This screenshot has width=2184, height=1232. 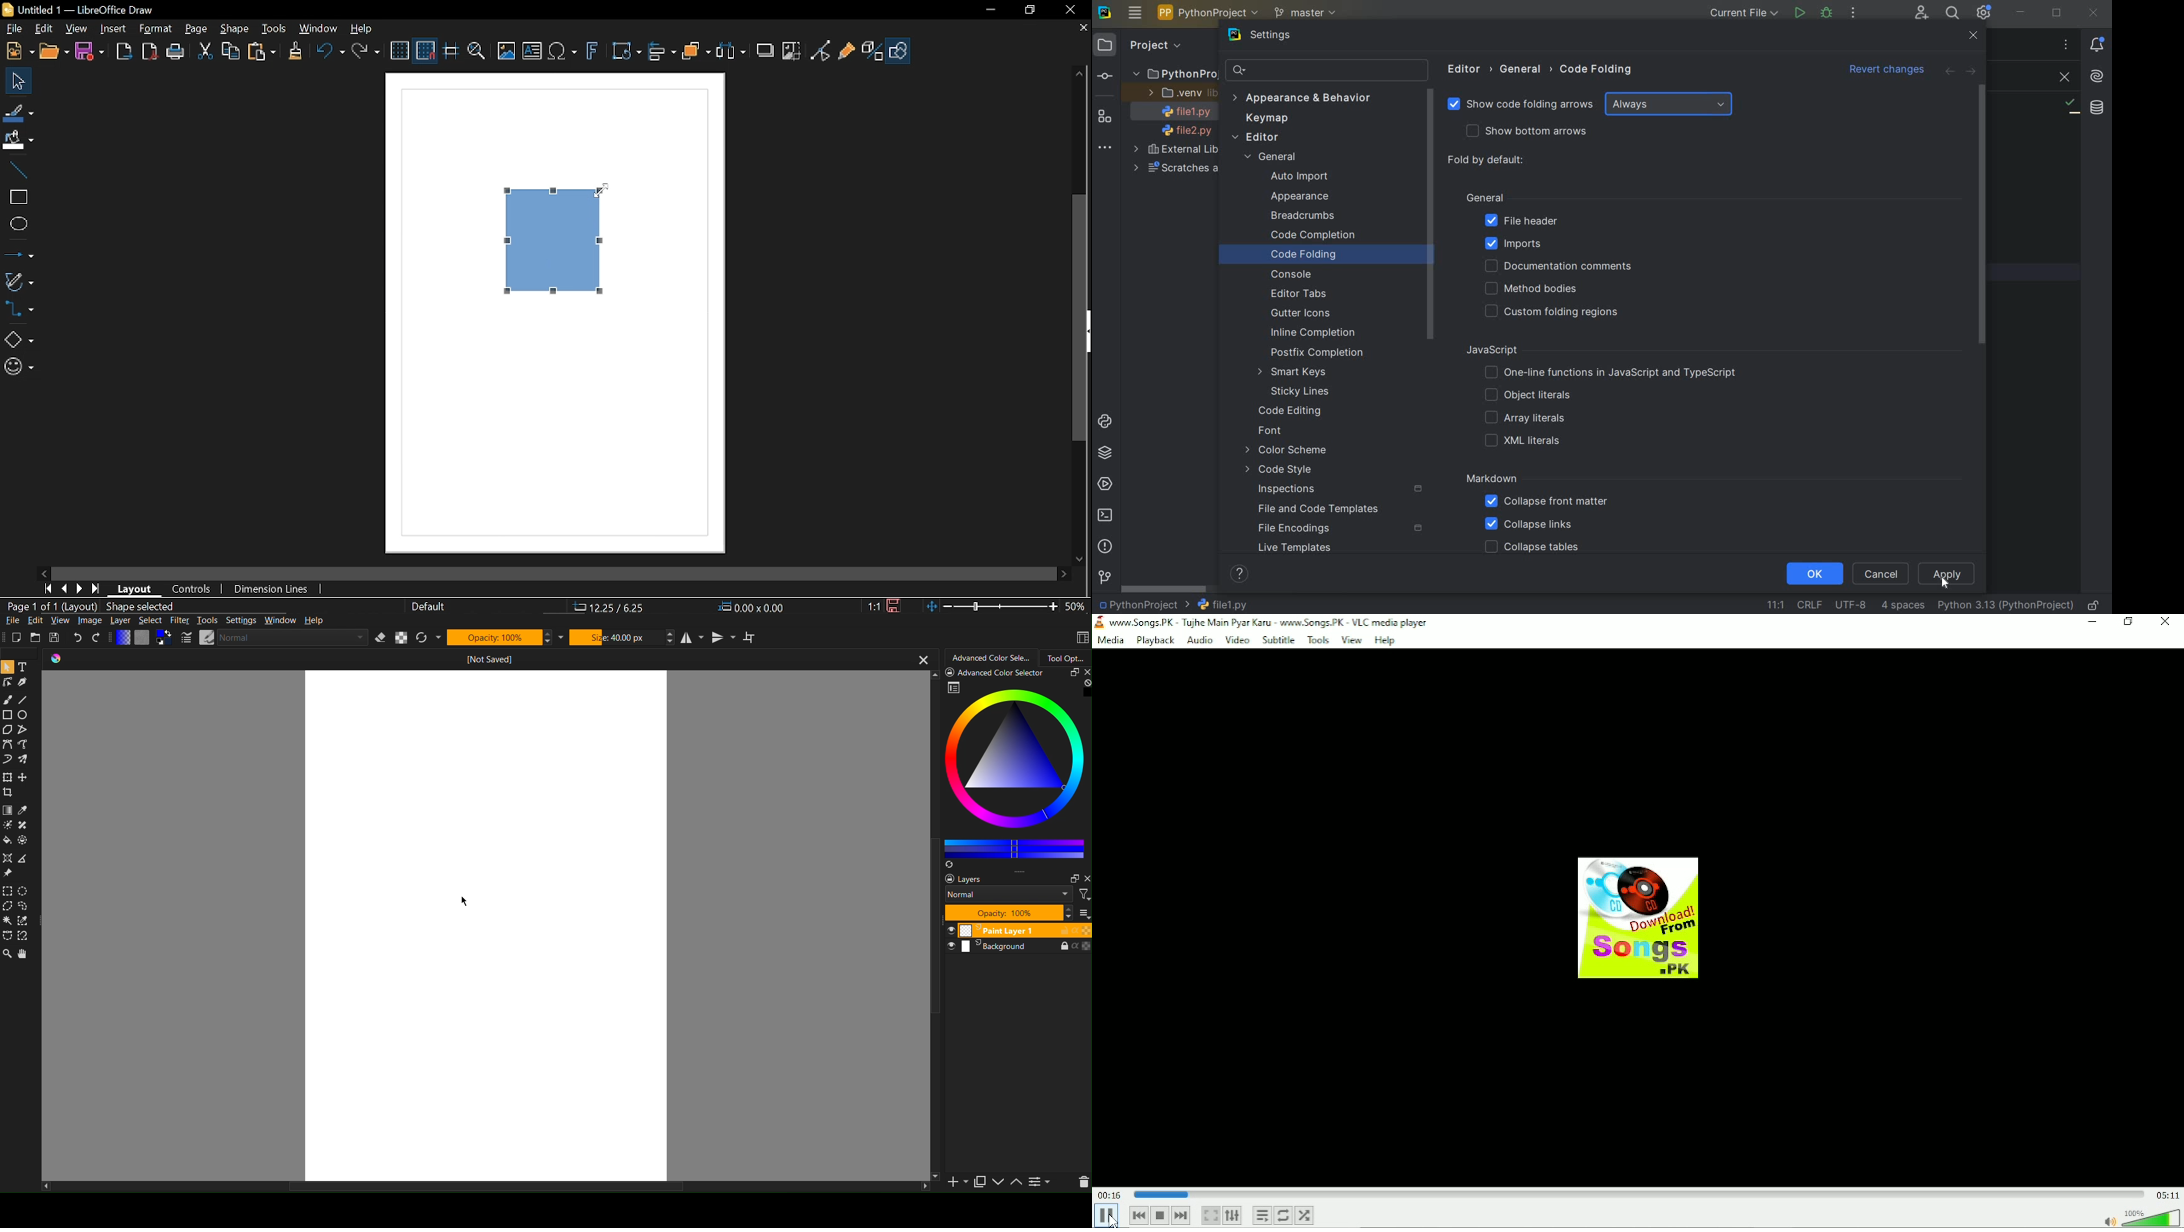 What do you see at coordinates (1028, 11) in the screenshot?
I see `Restore down` at bounding box center [1028, 11].